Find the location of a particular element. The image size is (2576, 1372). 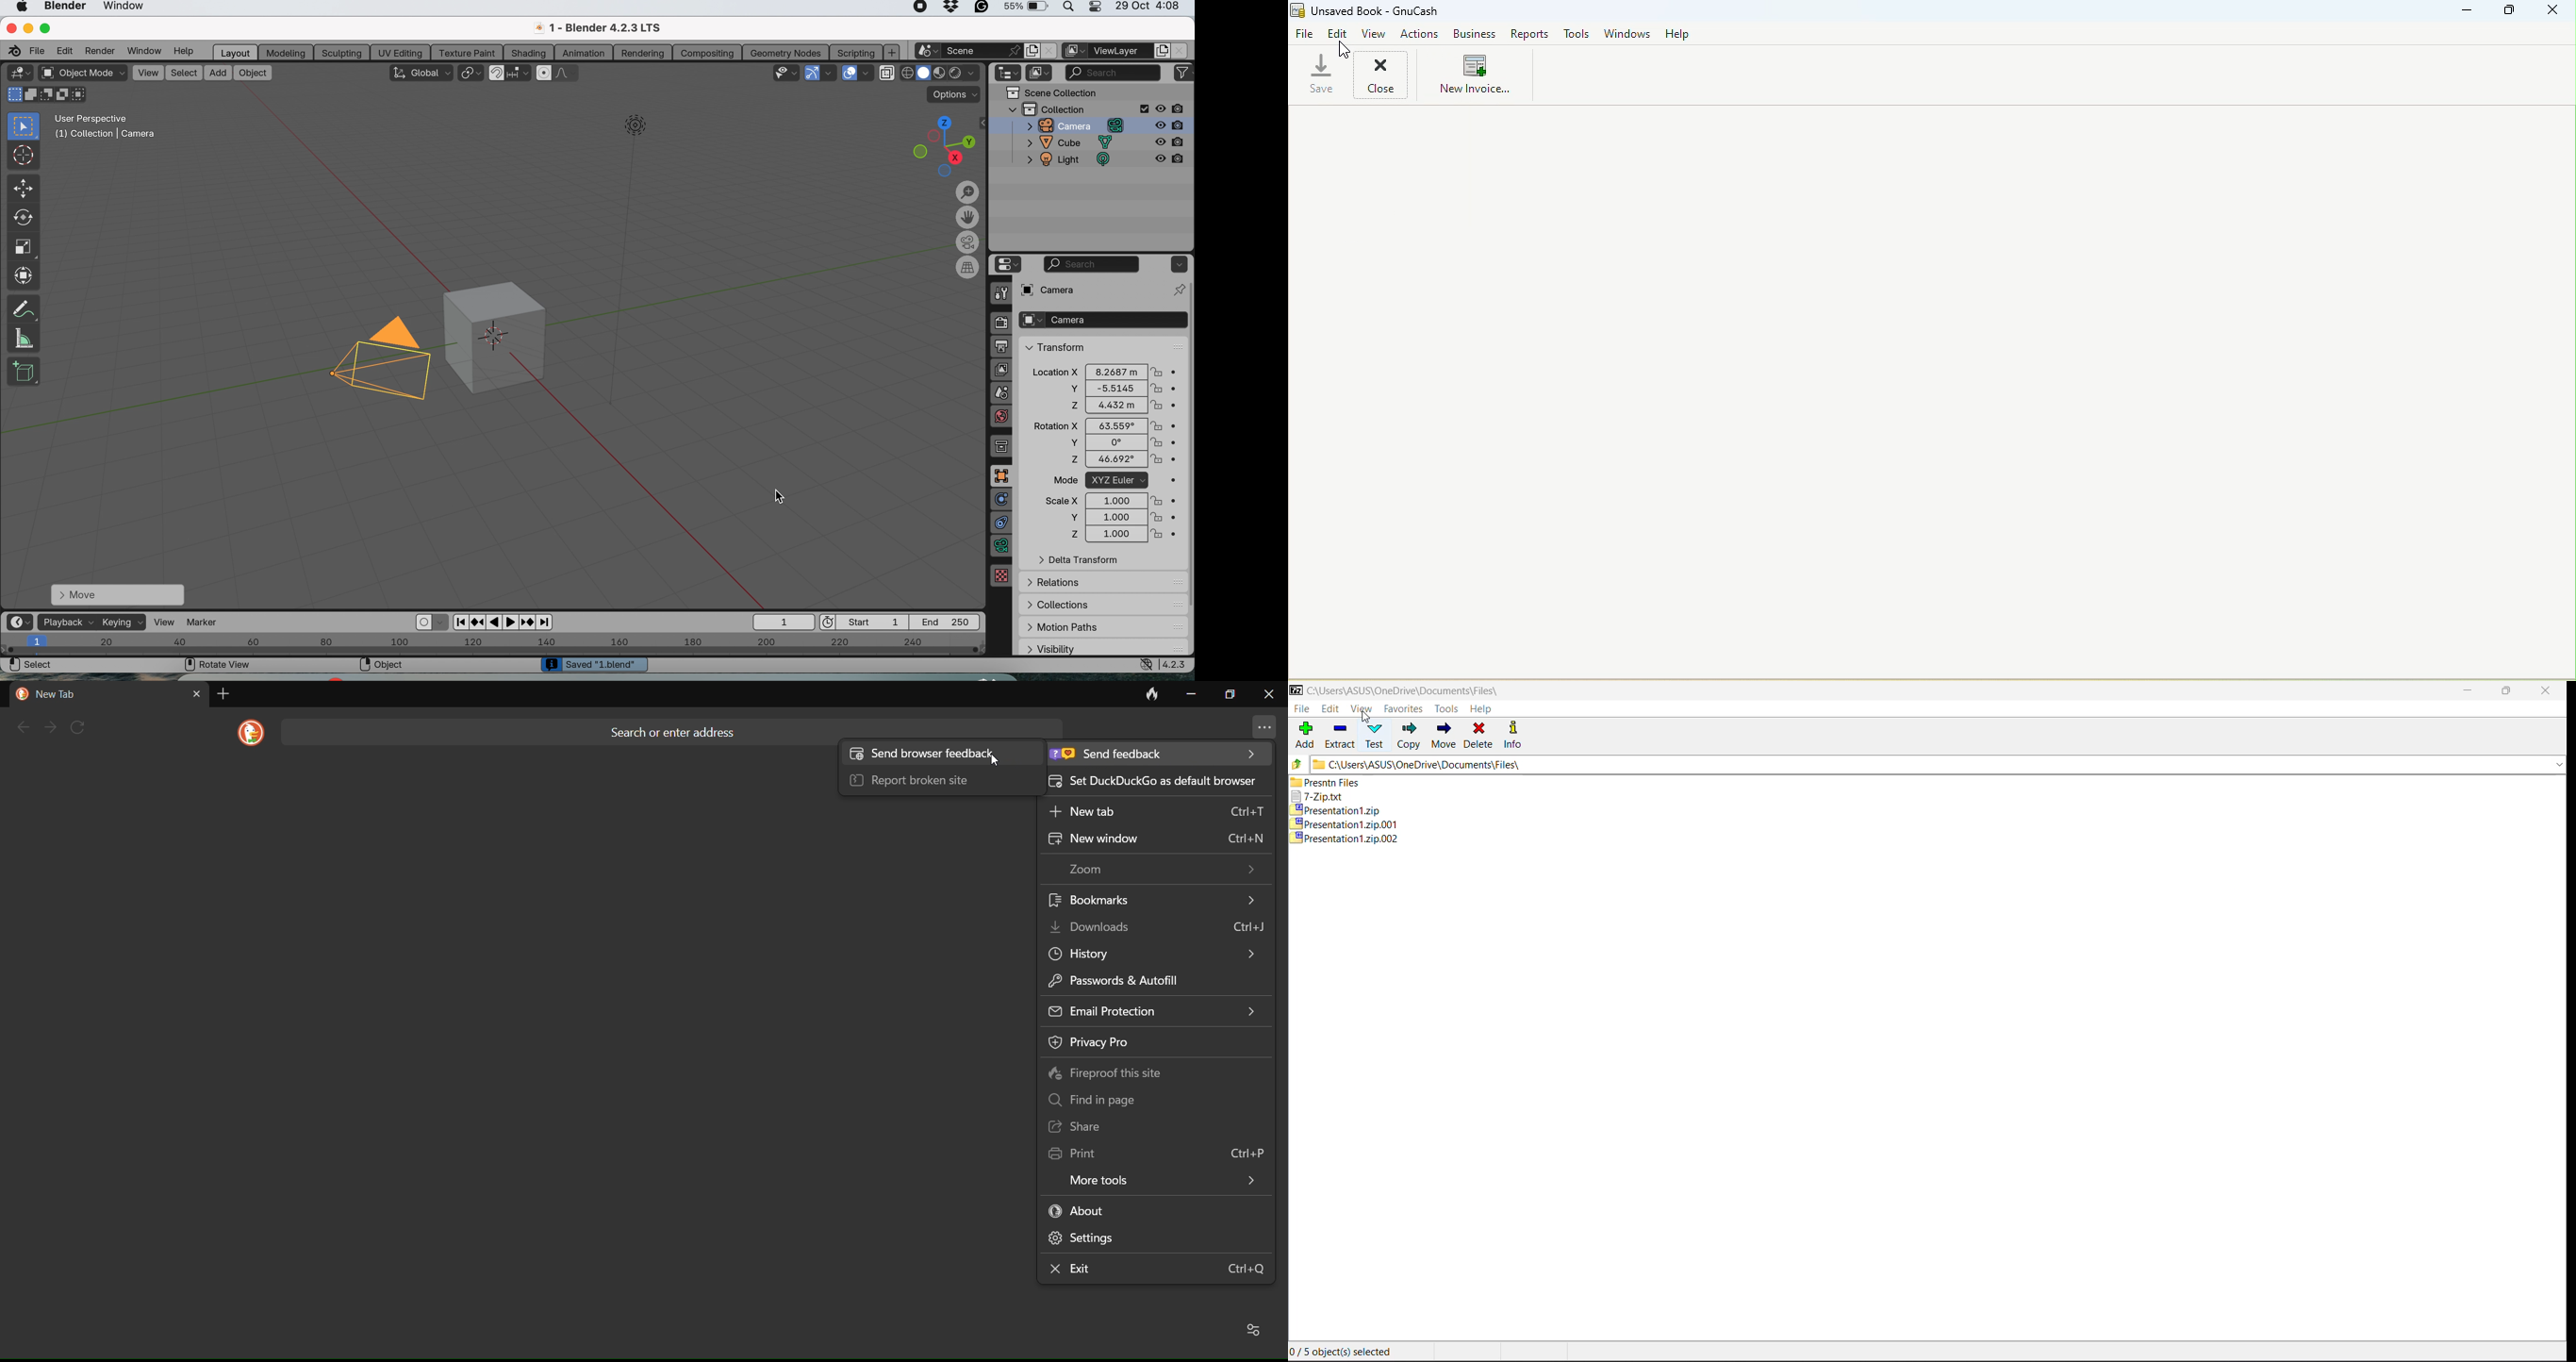

collection is located at coordinates (1079, 108).